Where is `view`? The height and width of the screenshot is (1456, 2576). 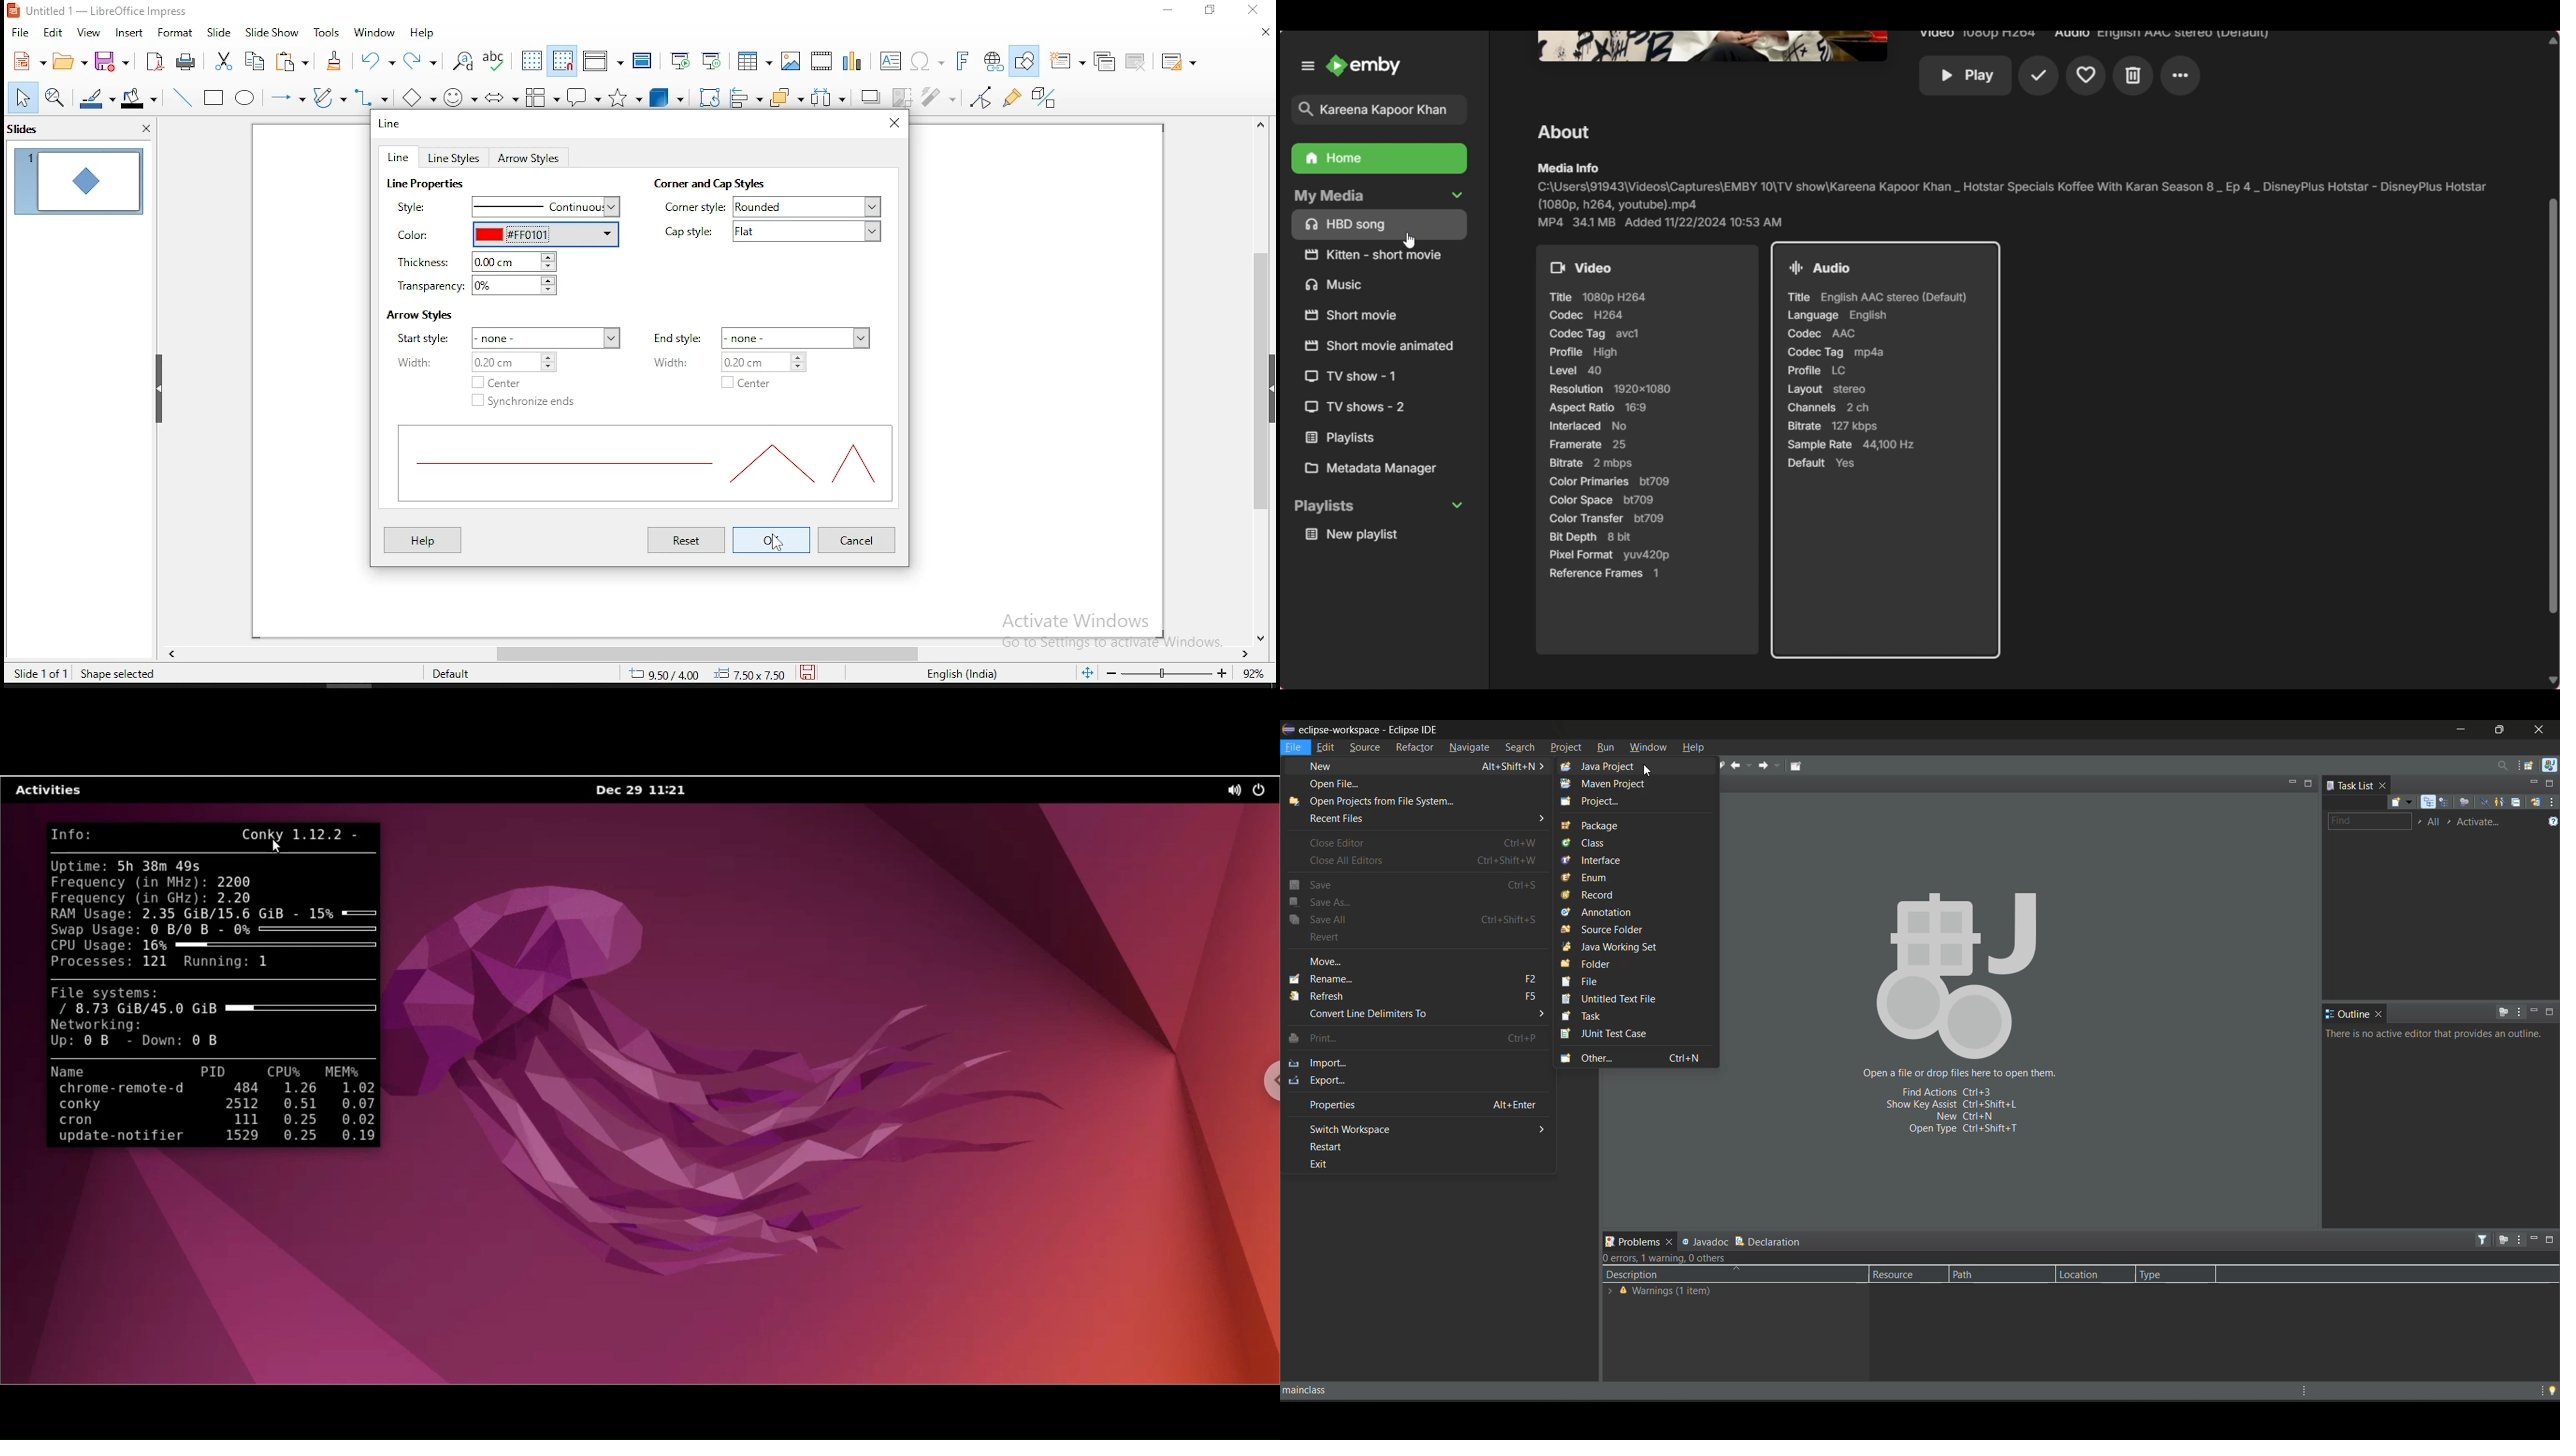
view is located at coordinates (87, 32).